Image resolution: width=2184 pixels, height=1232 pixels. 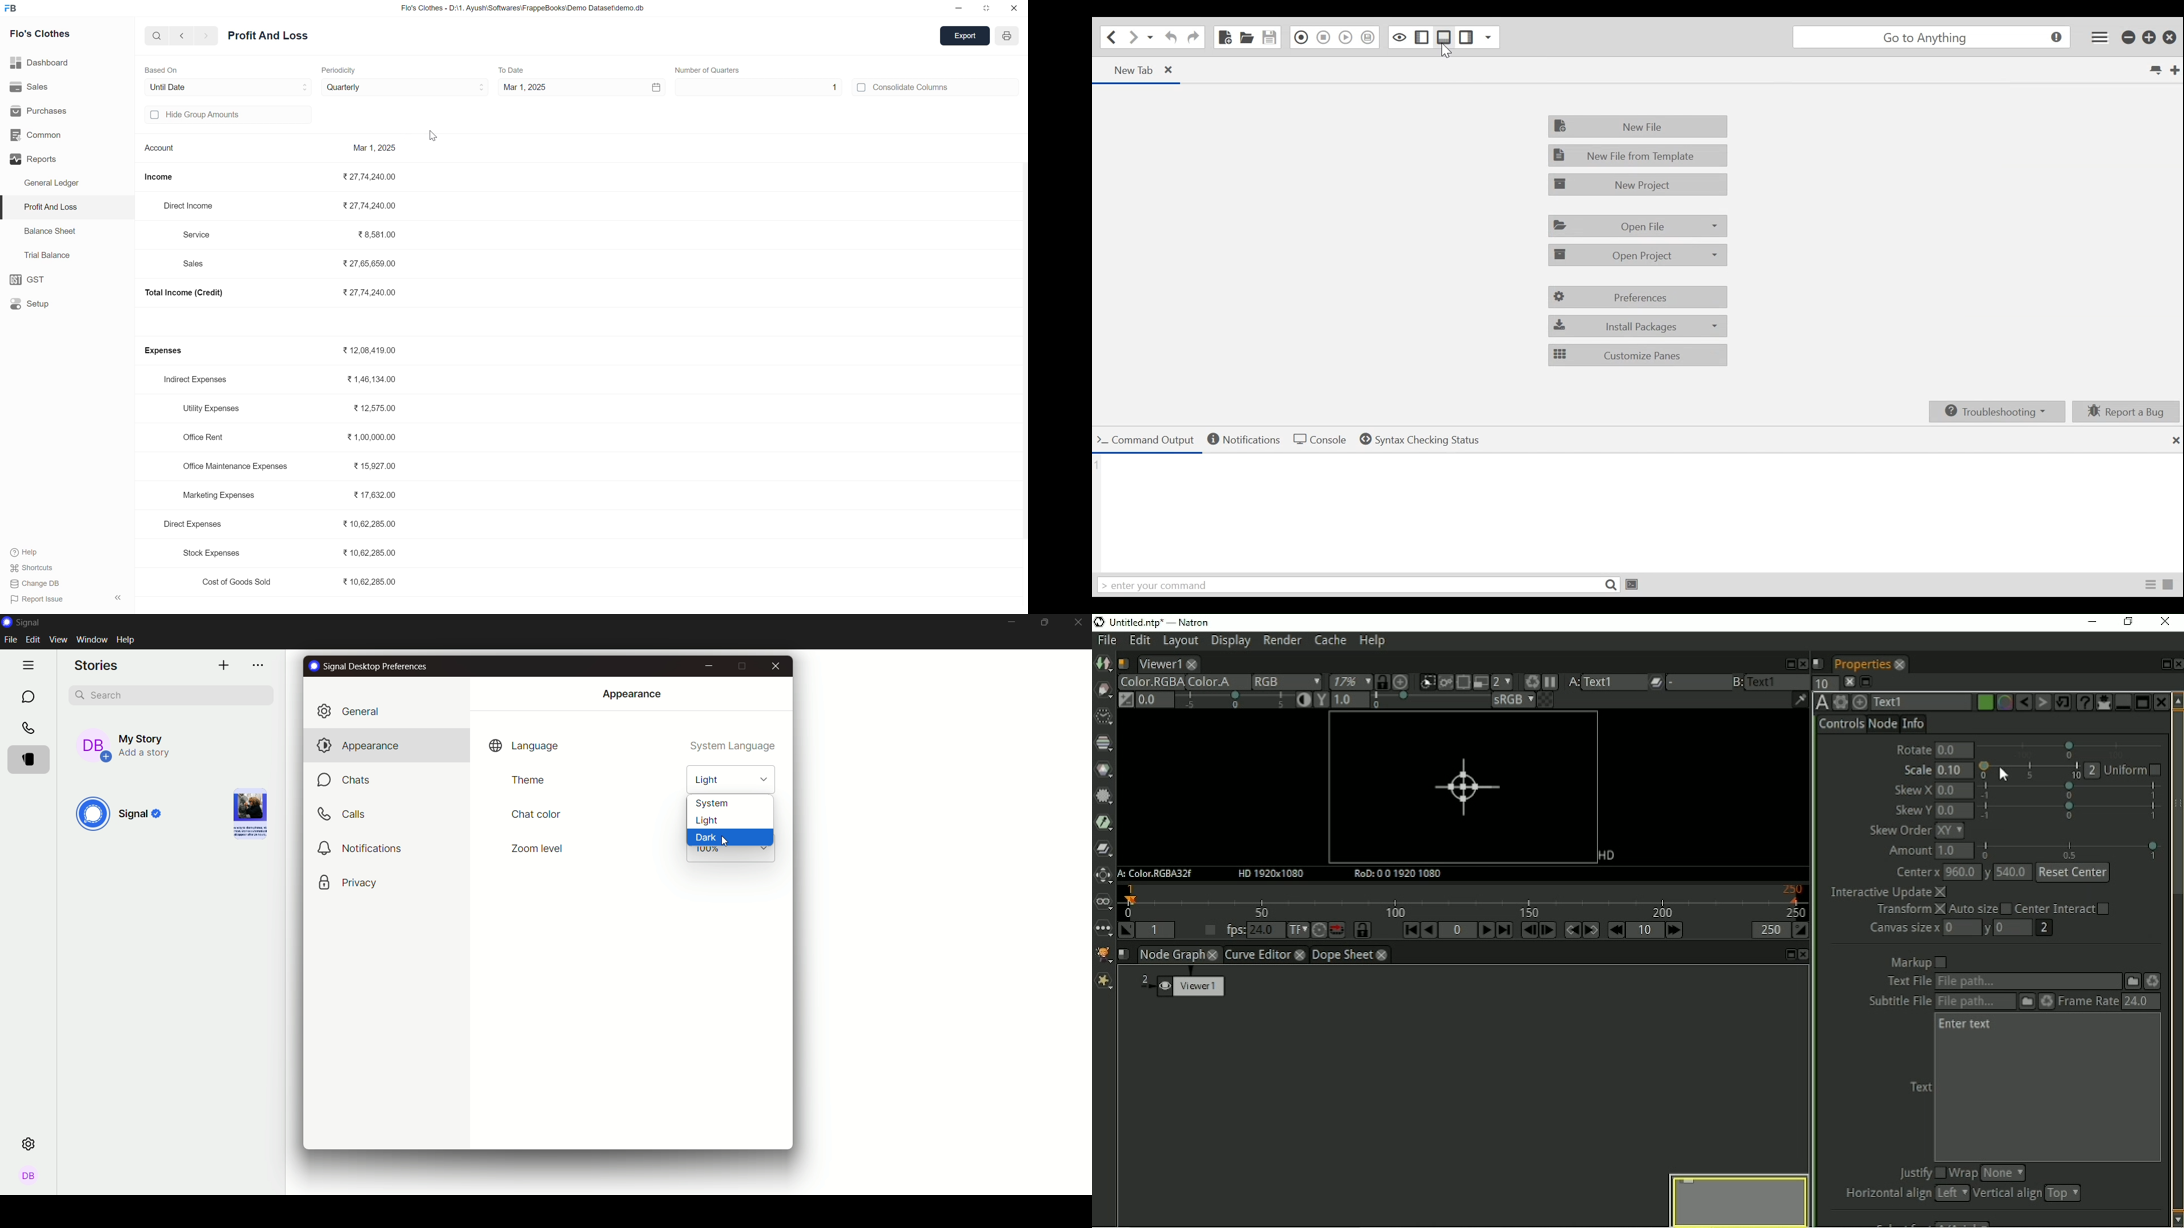 I want to click on Based On, so click(x=168, y=70).